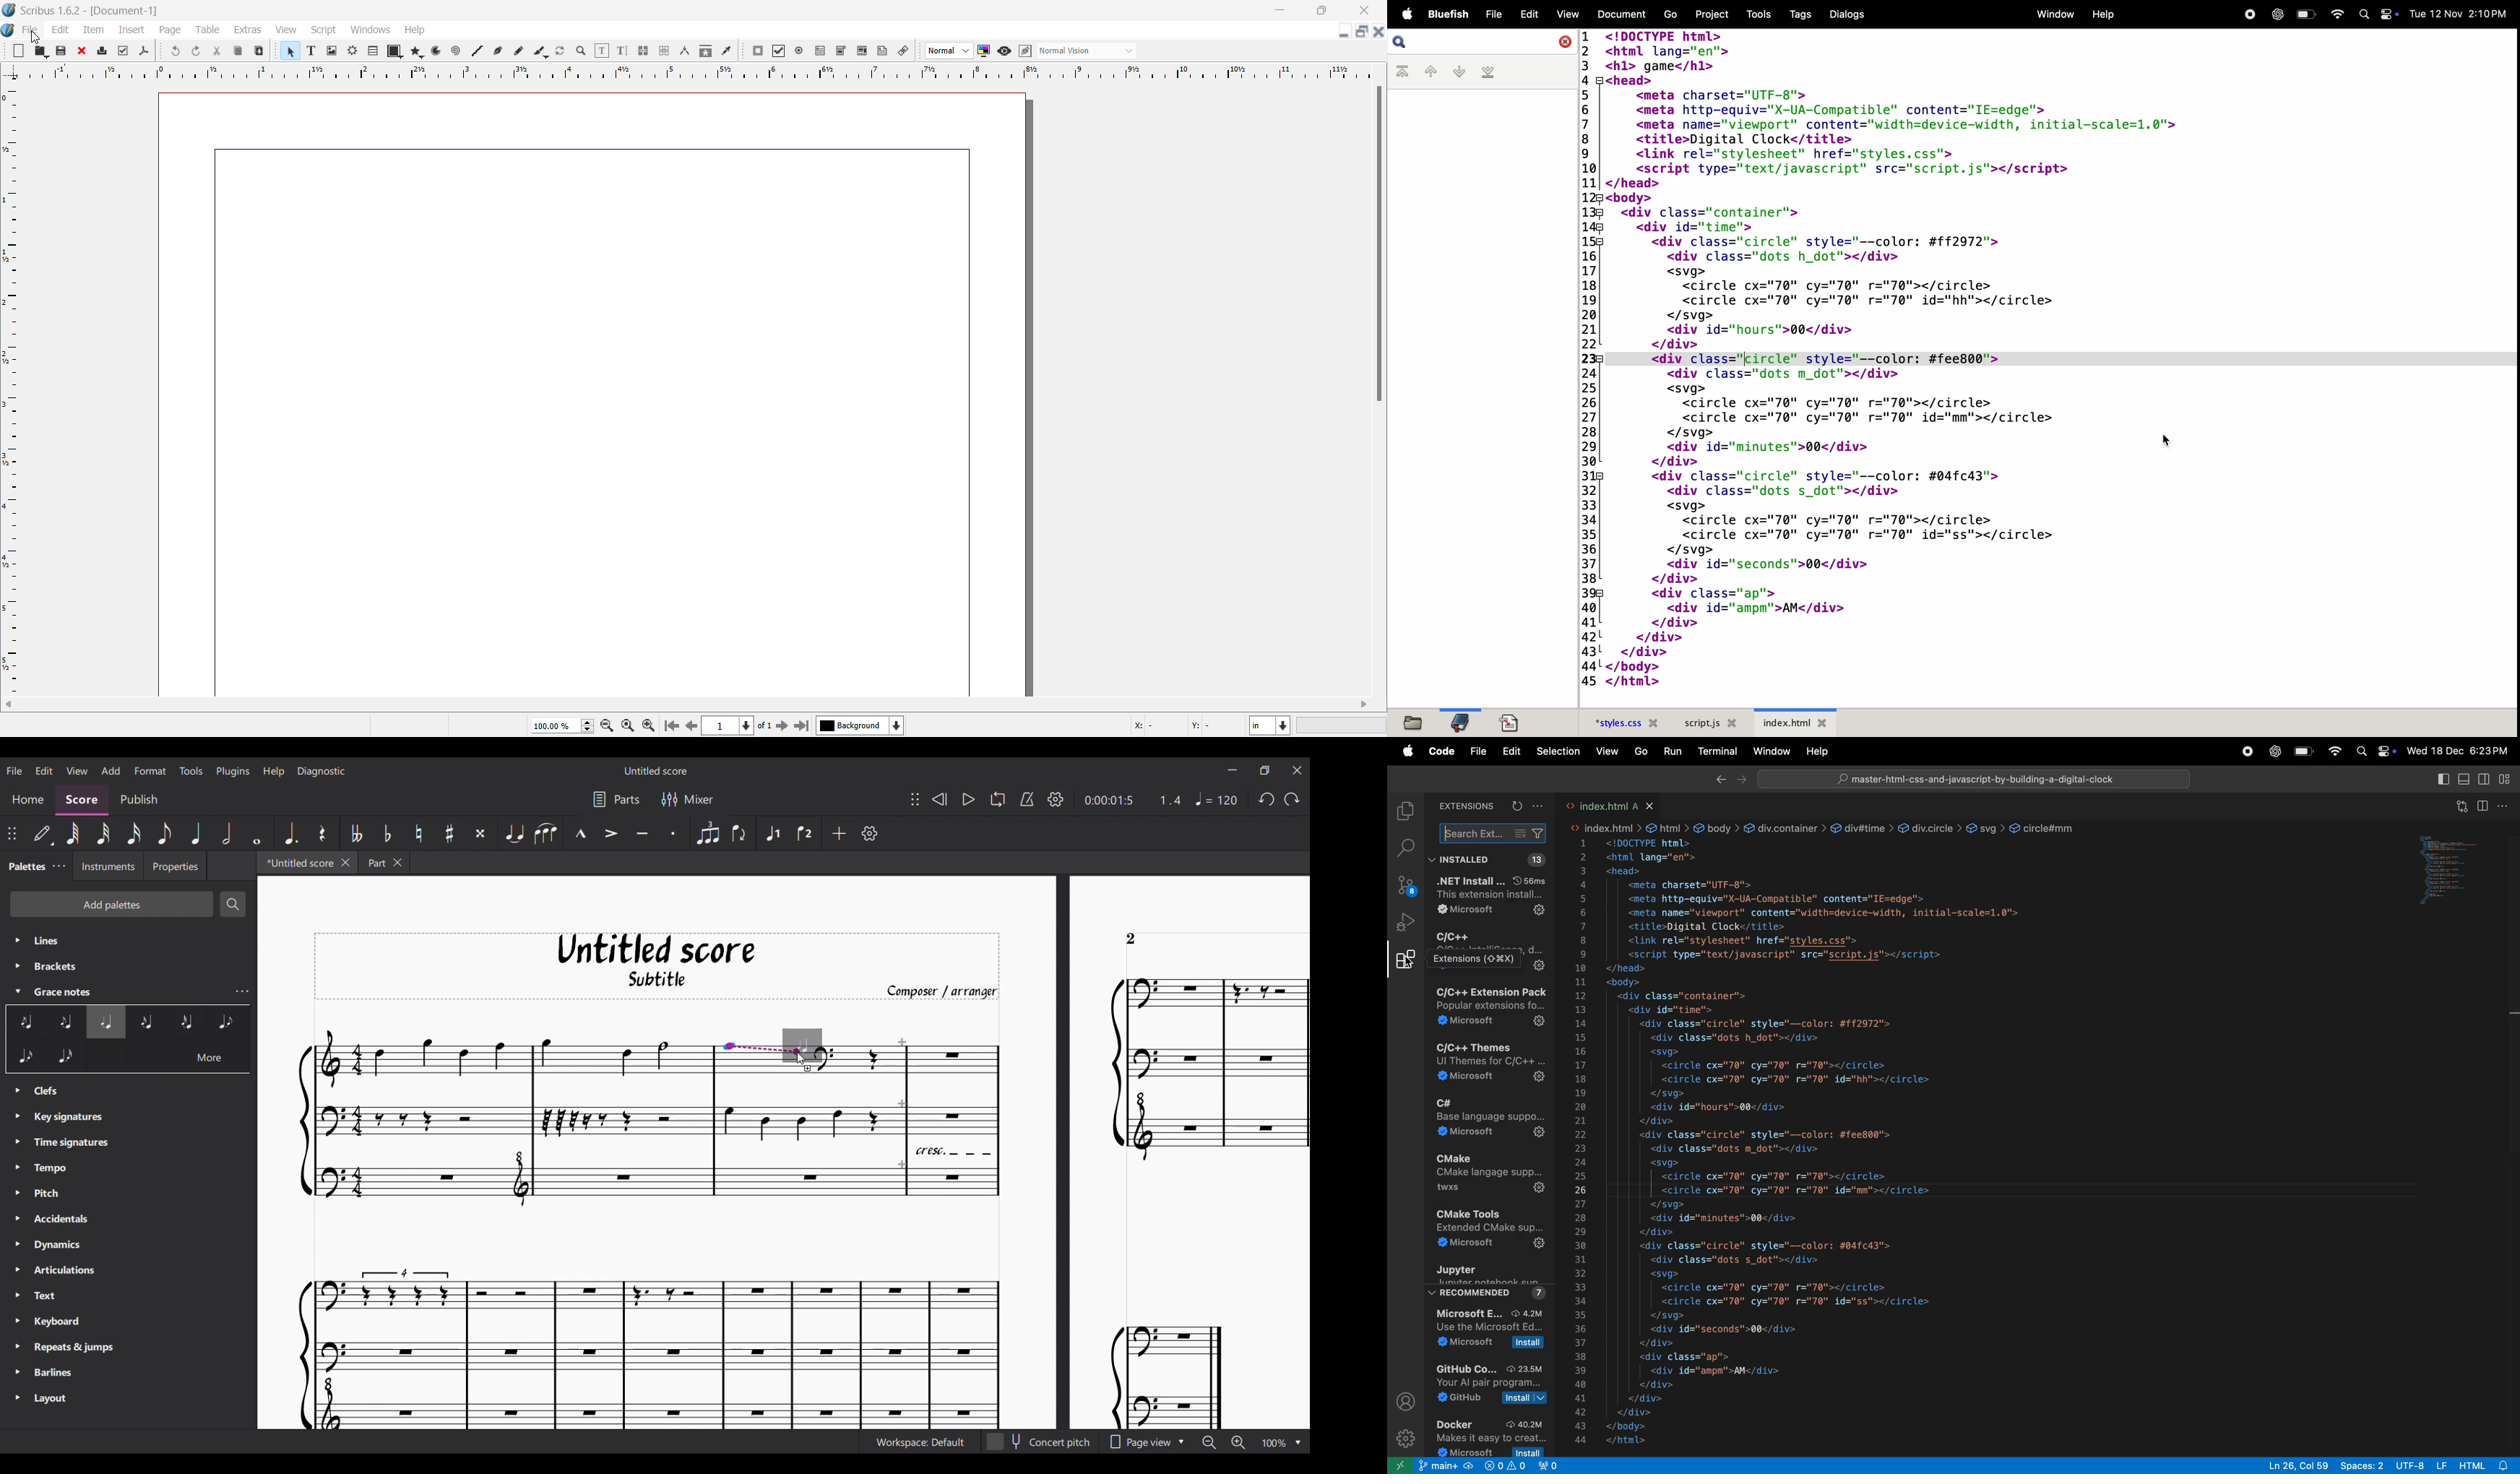 This screenshot has width=2520, height=1484. Describe the element at coordinates (312, 51) in the screenshot. I see `text size` at that location.